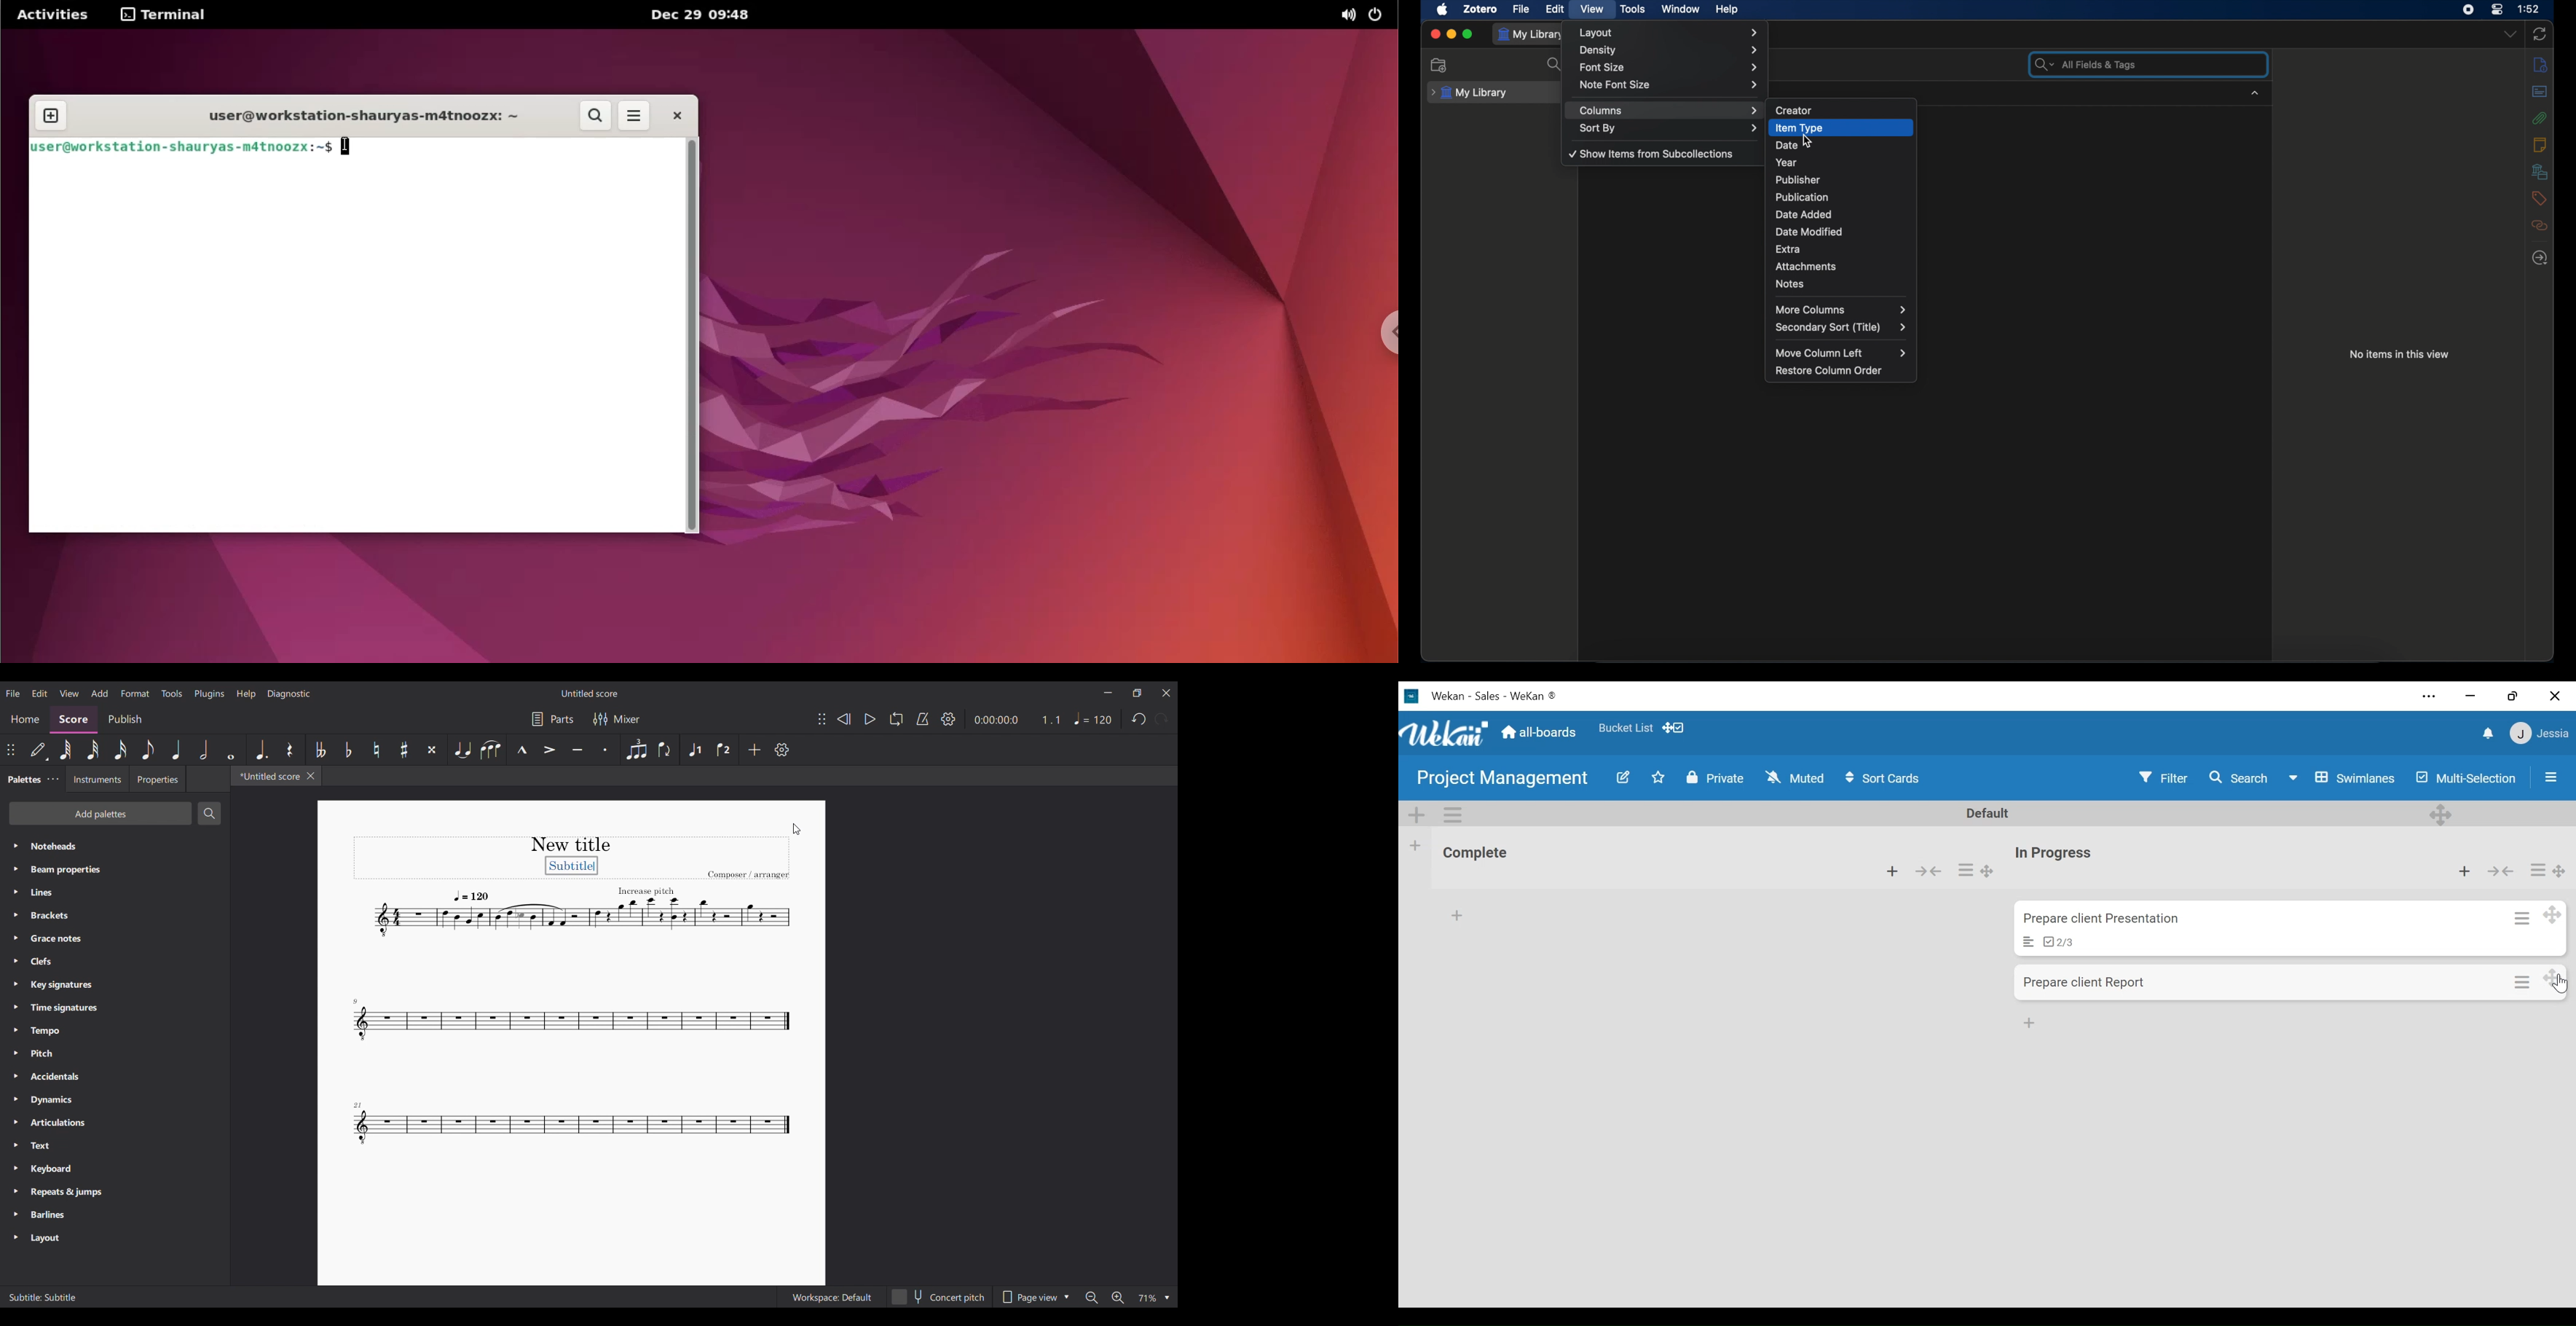  I want to click on search bar, so click(2088, 64).